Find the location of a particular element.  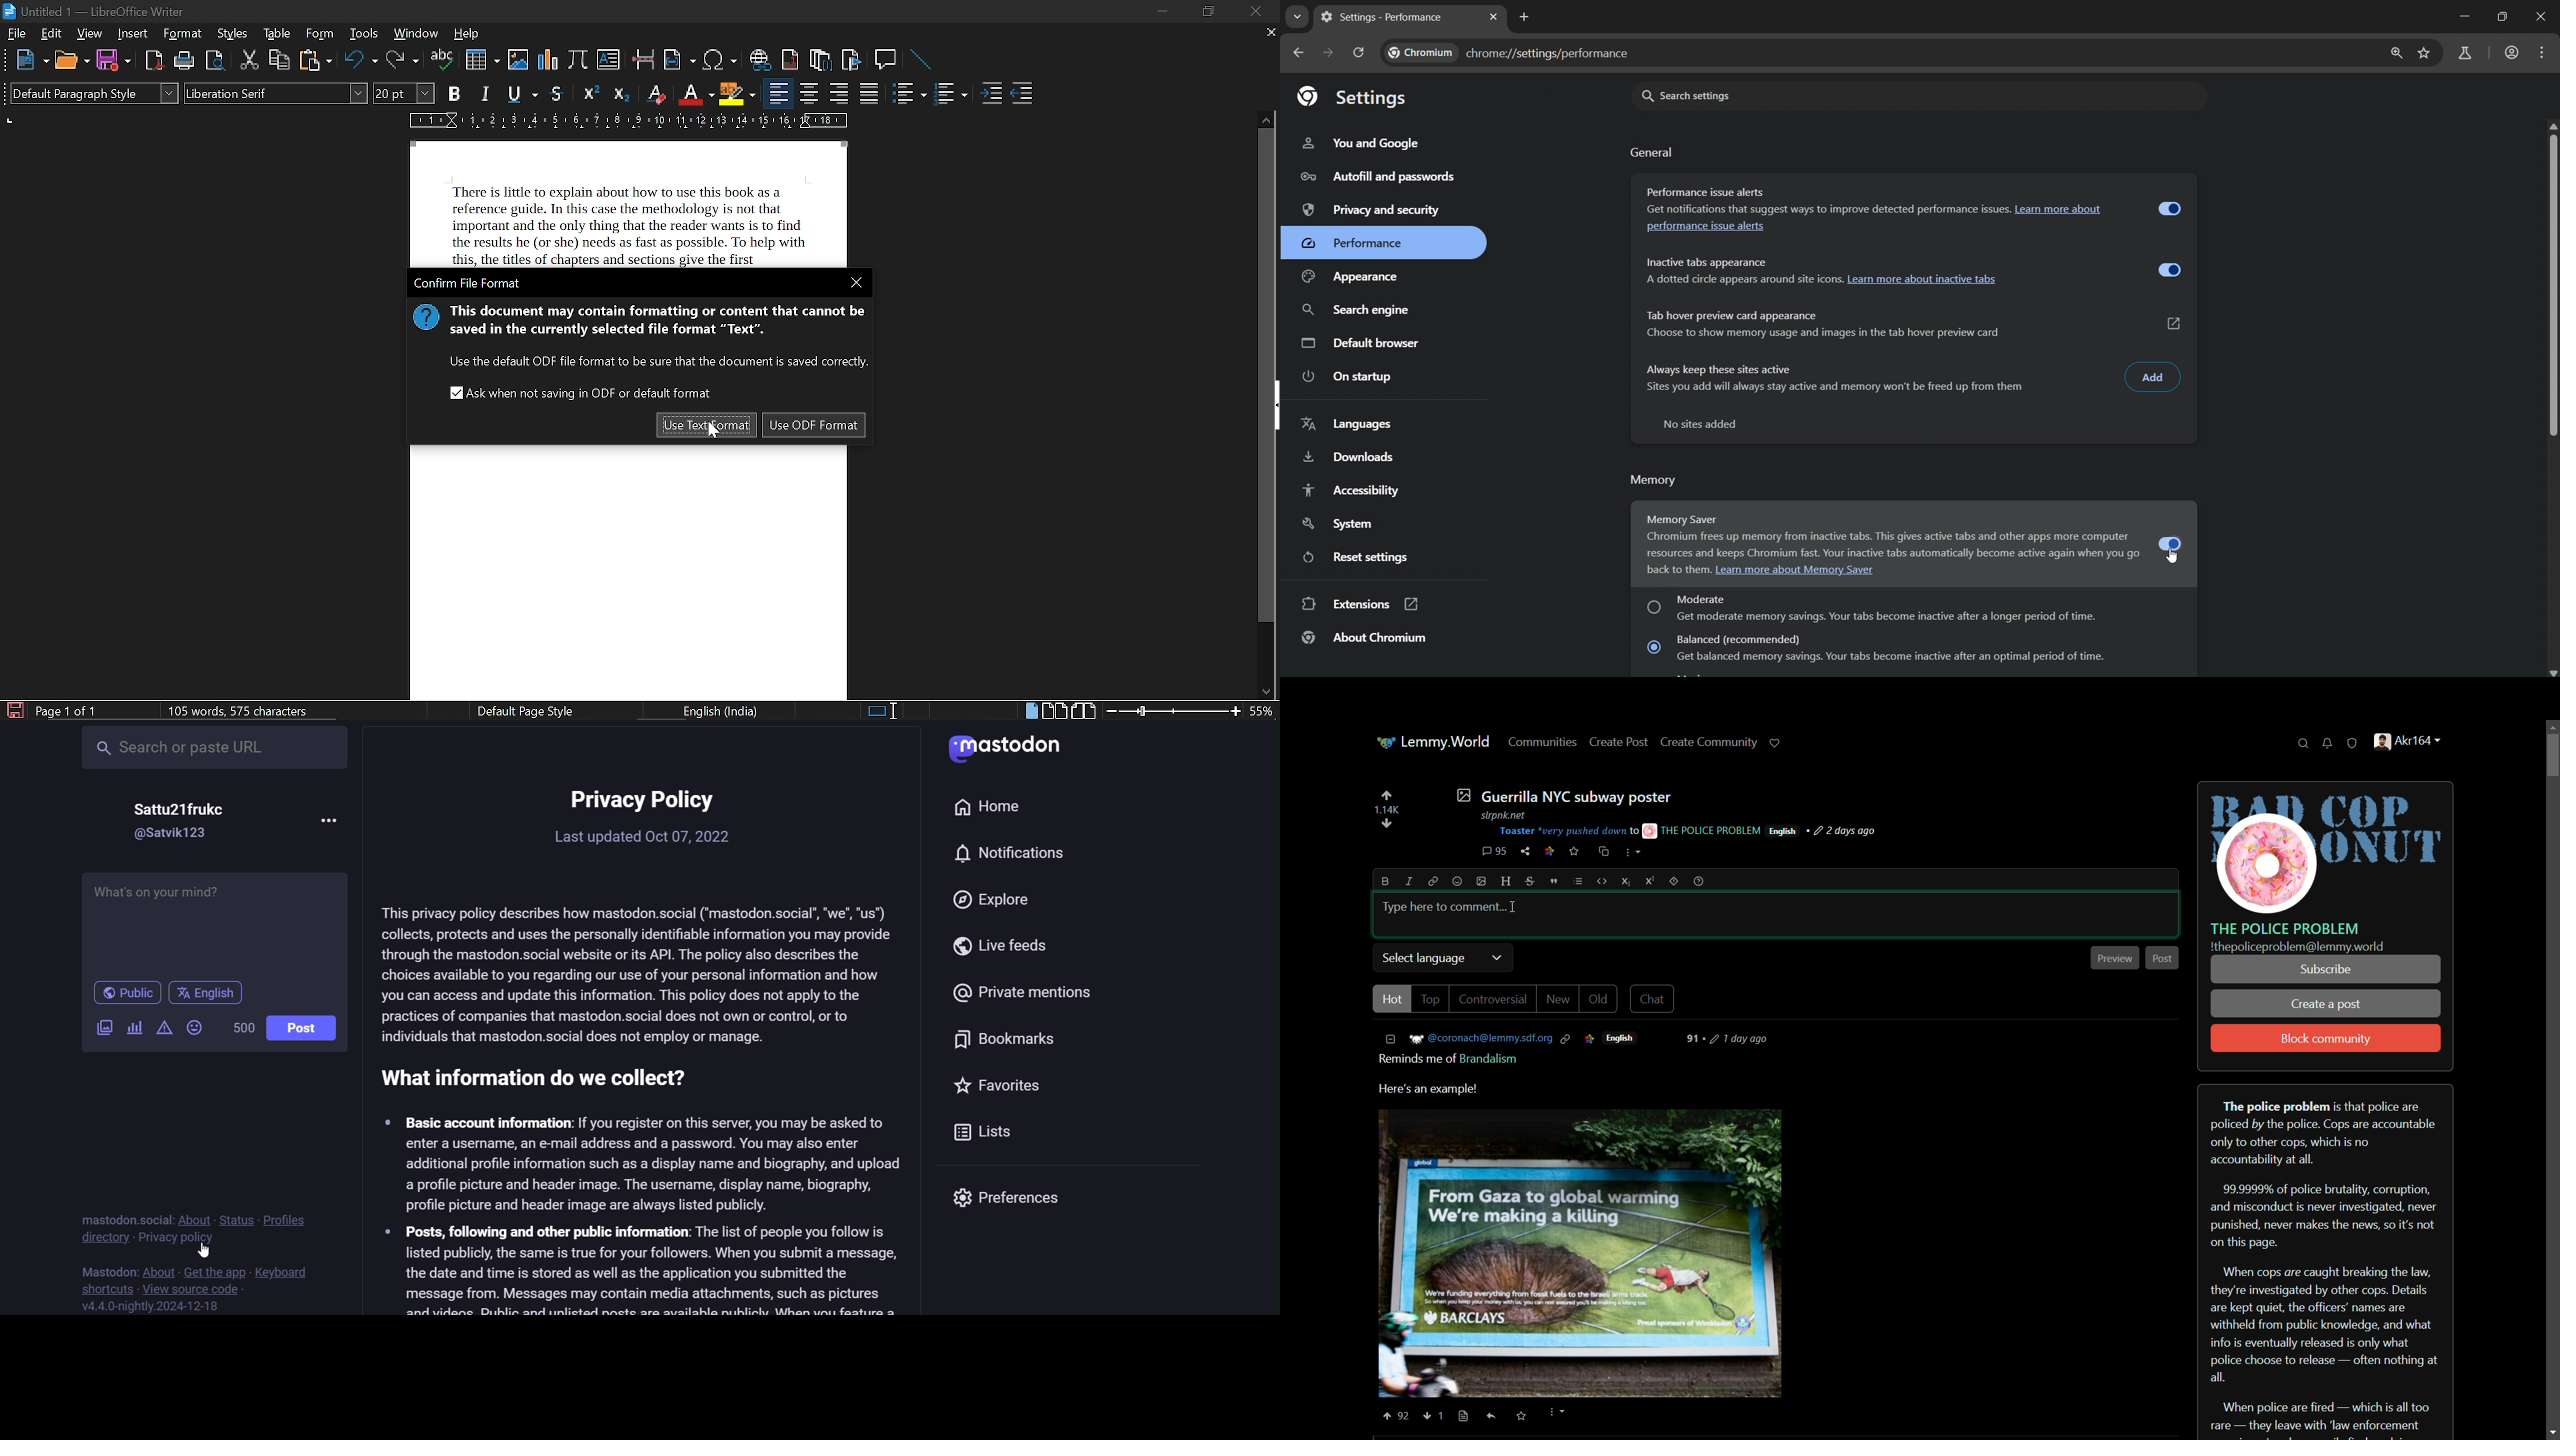

align left is located at coordinates (779, 93).